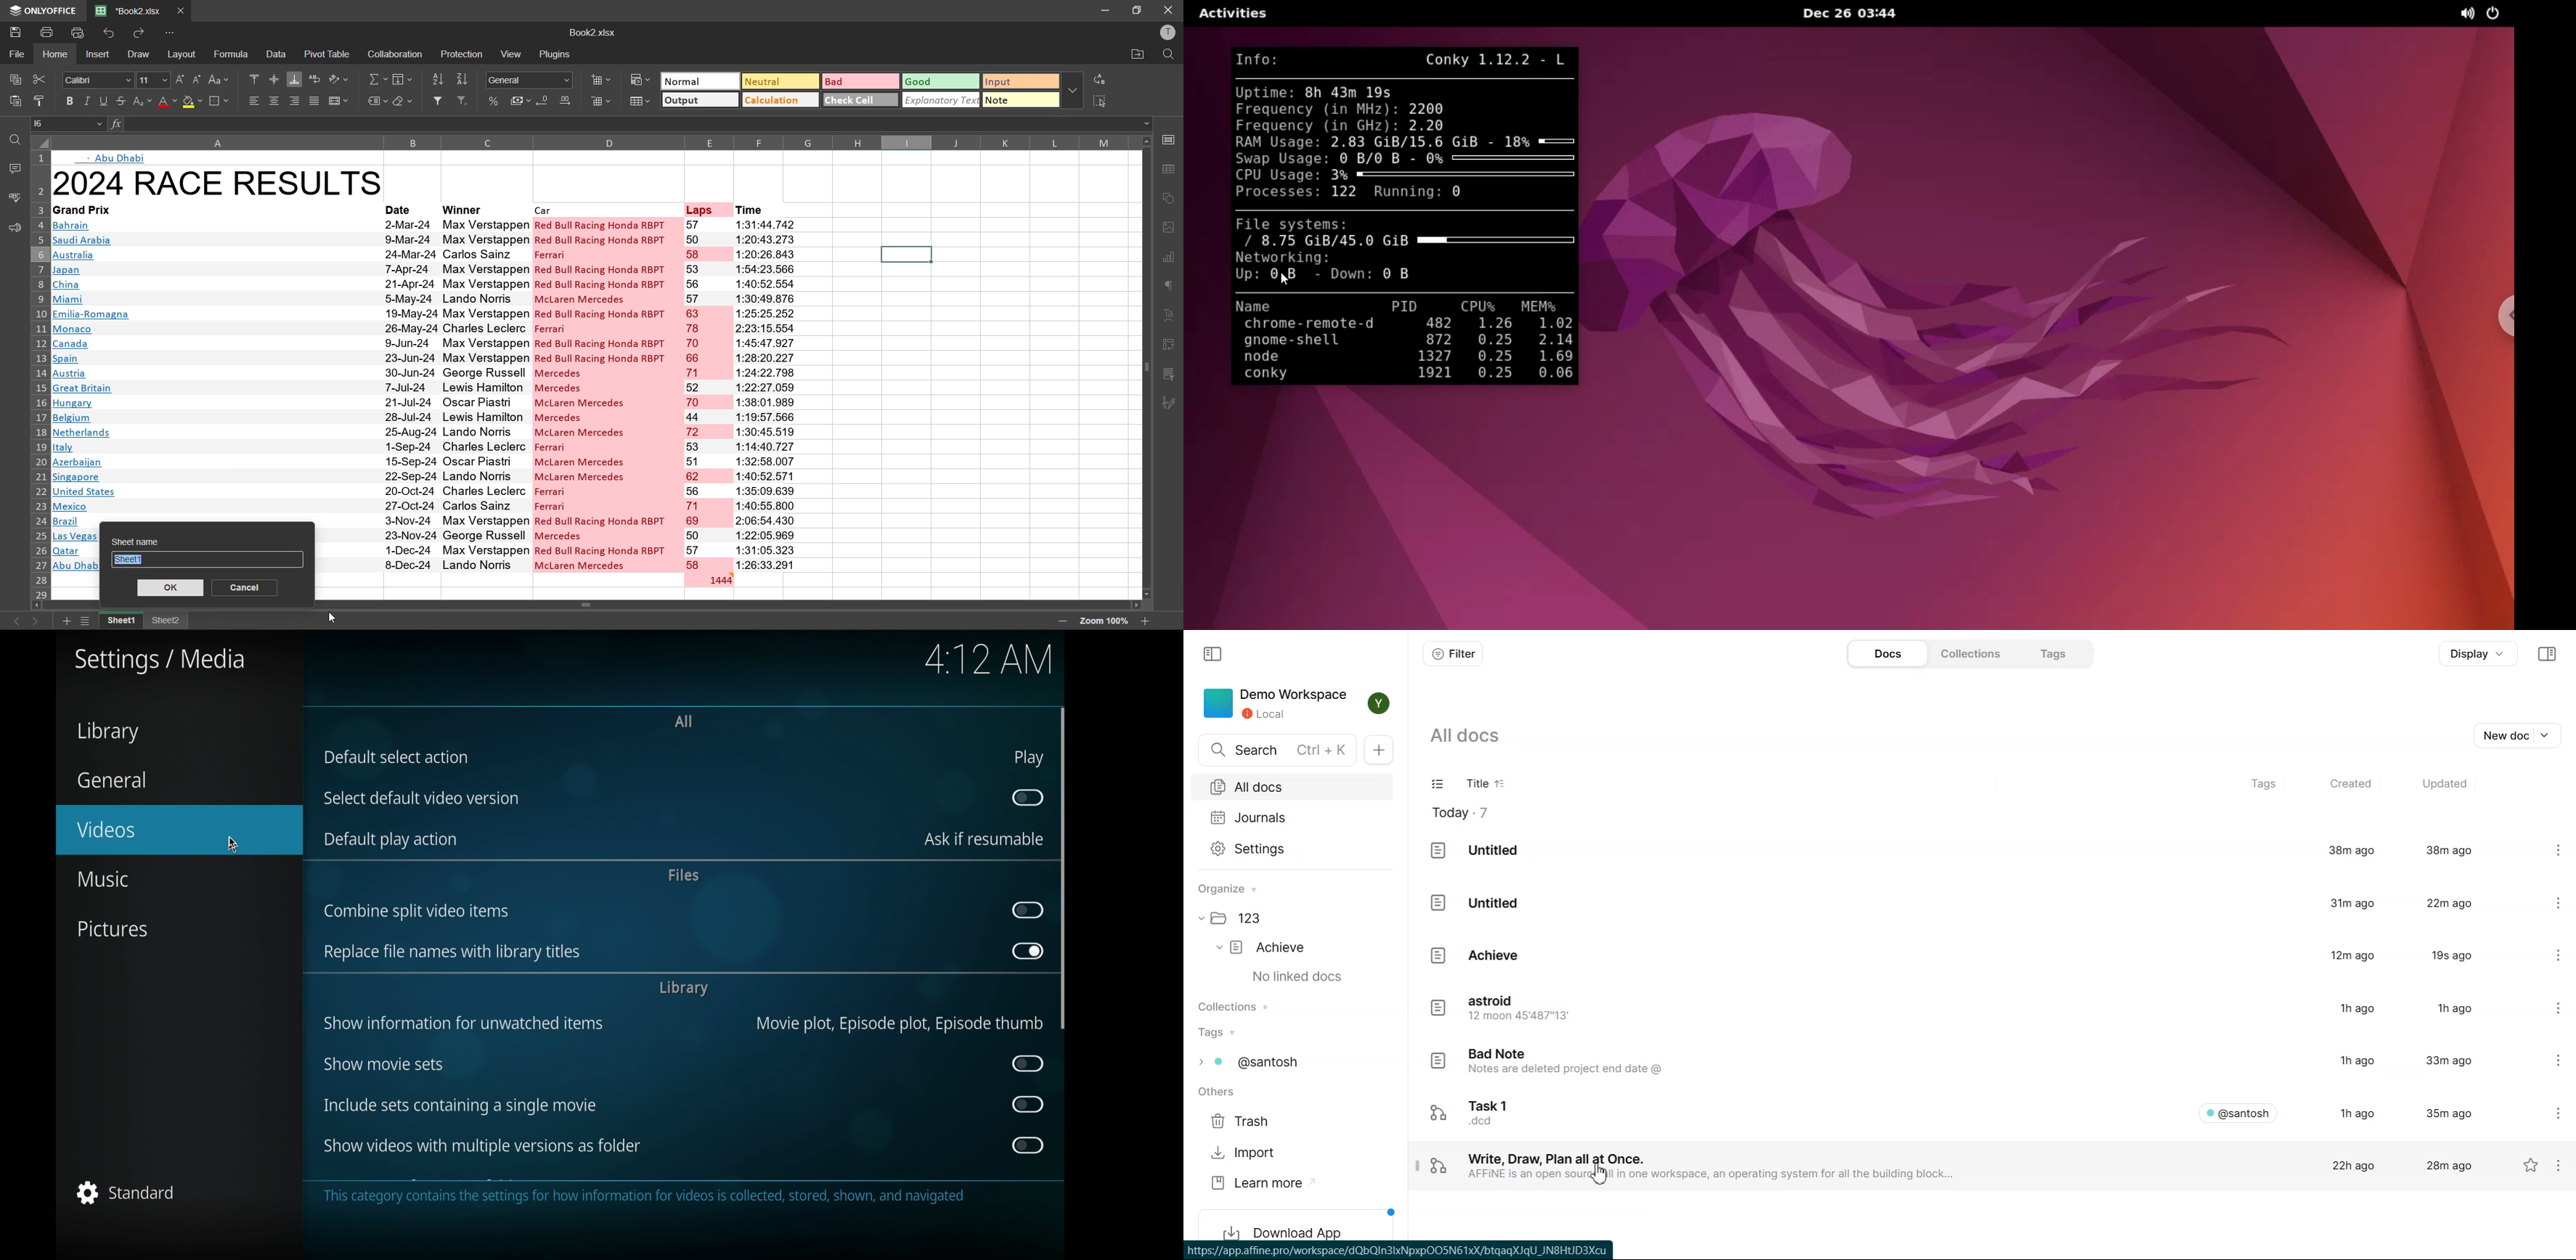 The image size is (2576, 1260). What do you see at coordinates (406, 78) in the screenshot?
I see `fields` at bounding box center [406, 78].